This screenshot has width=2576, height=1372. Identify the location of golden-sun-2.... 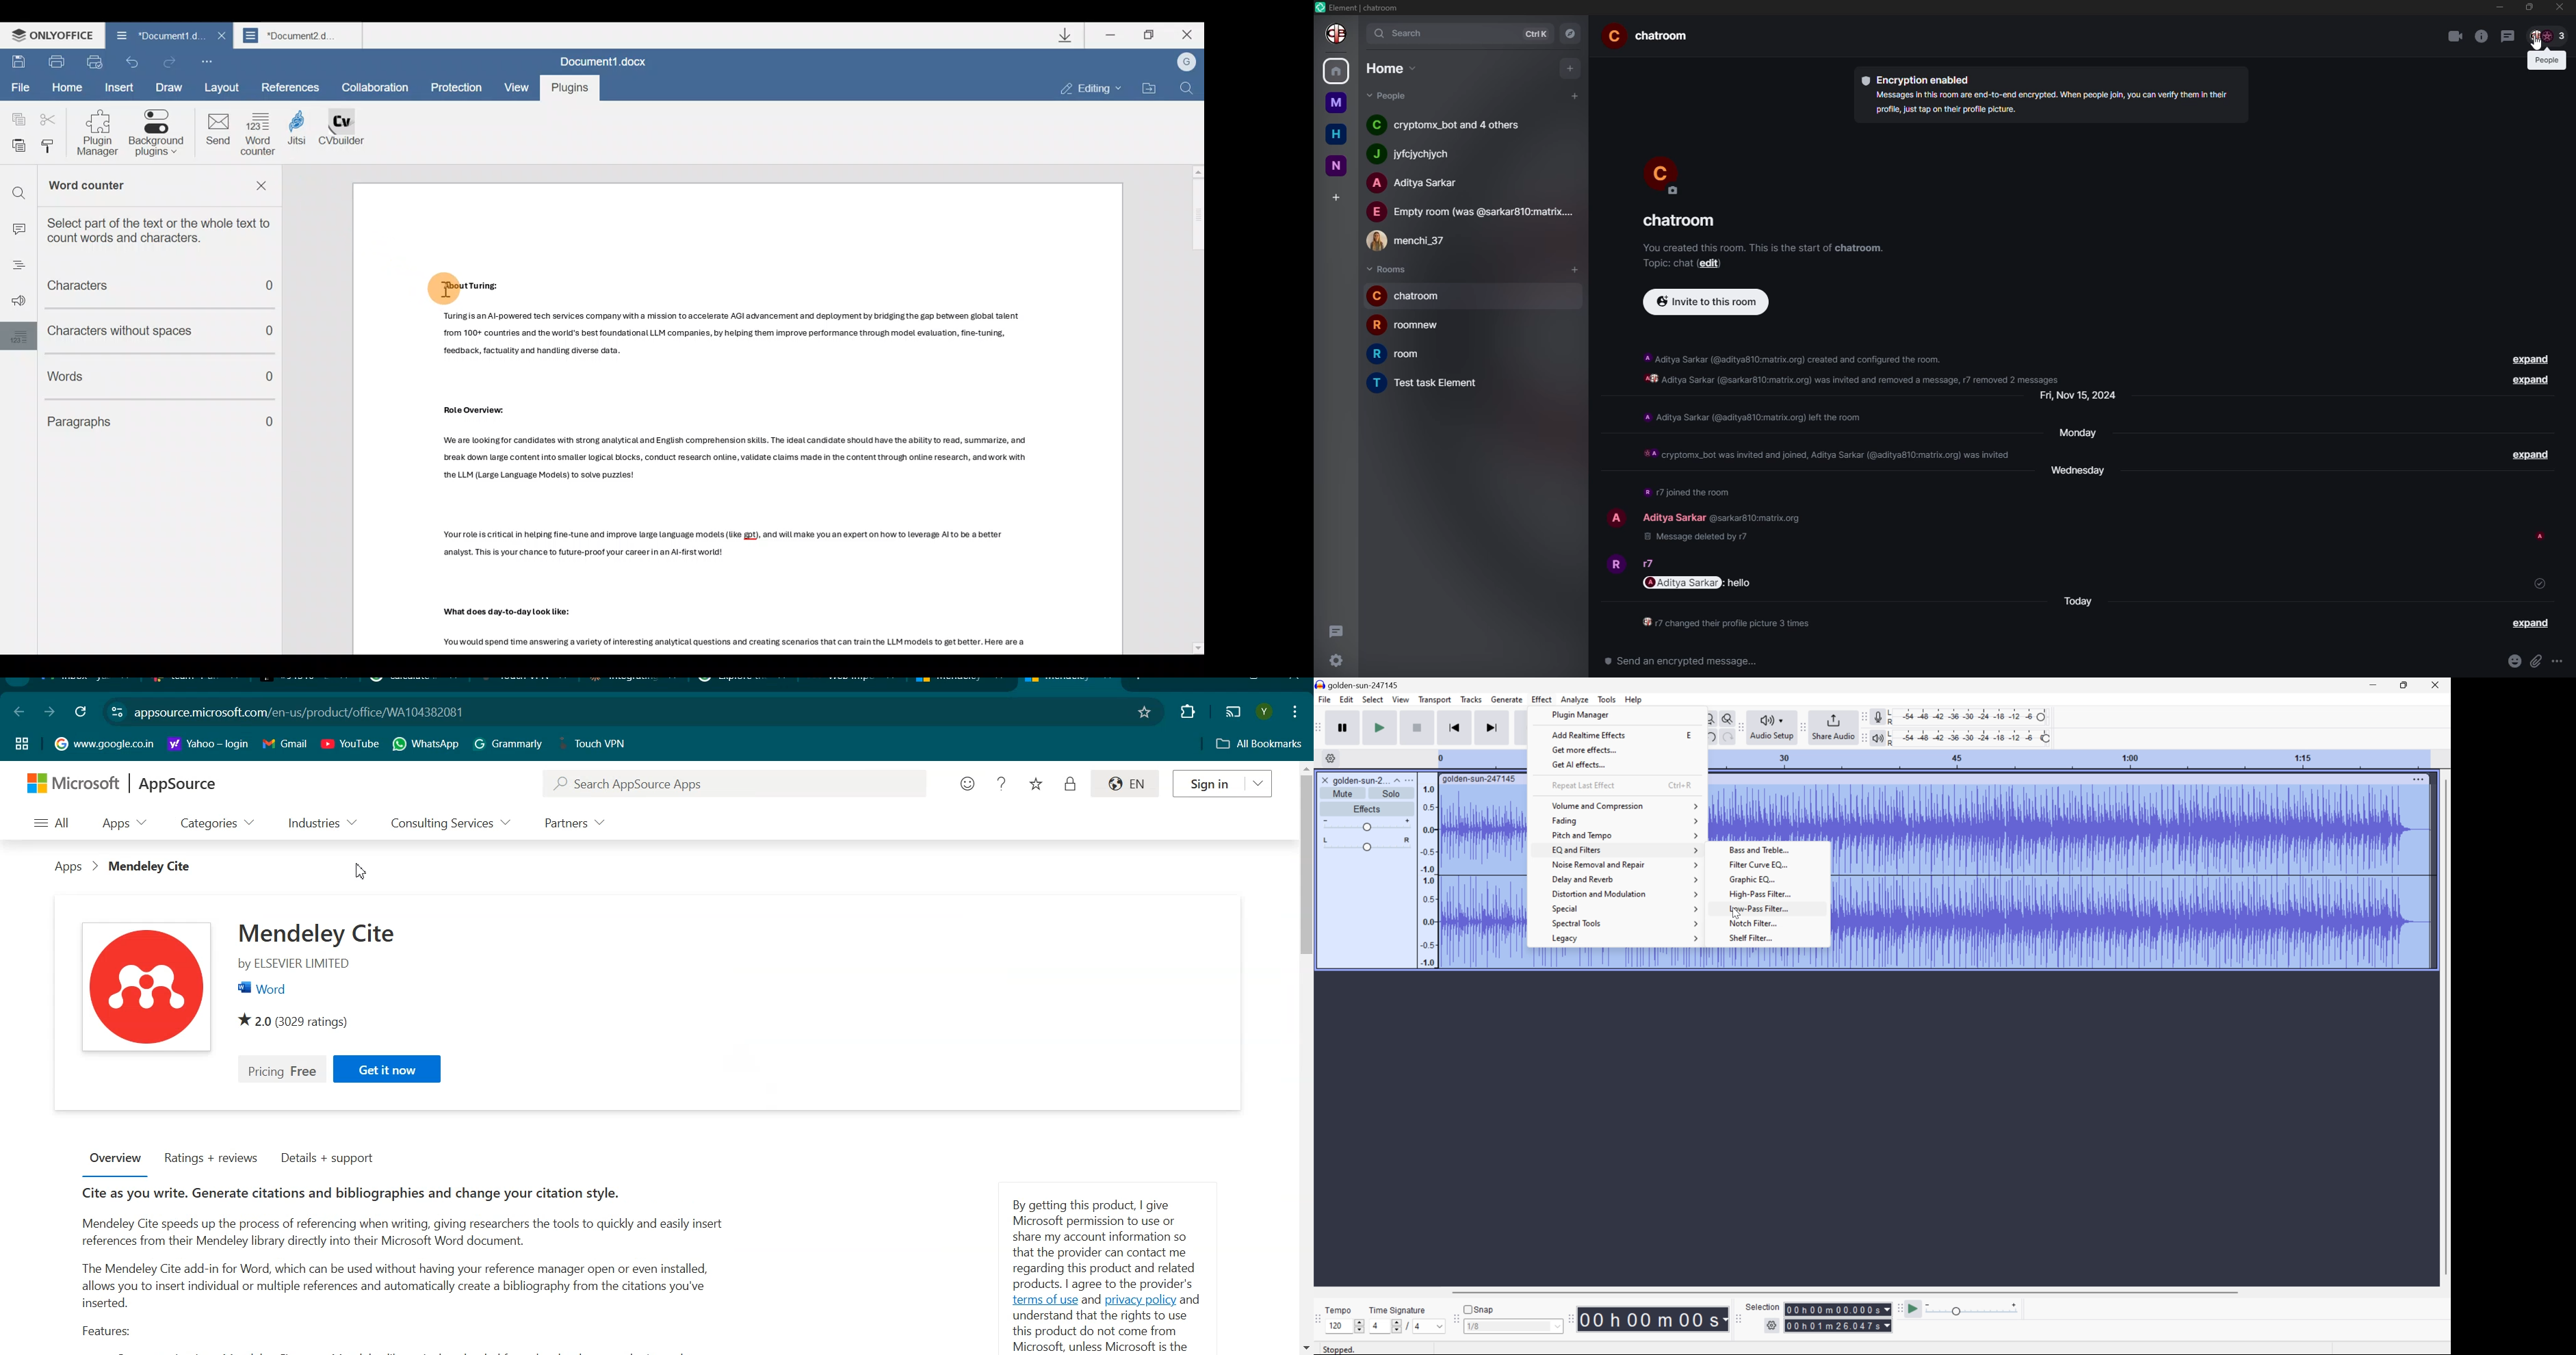
(1367, 780).